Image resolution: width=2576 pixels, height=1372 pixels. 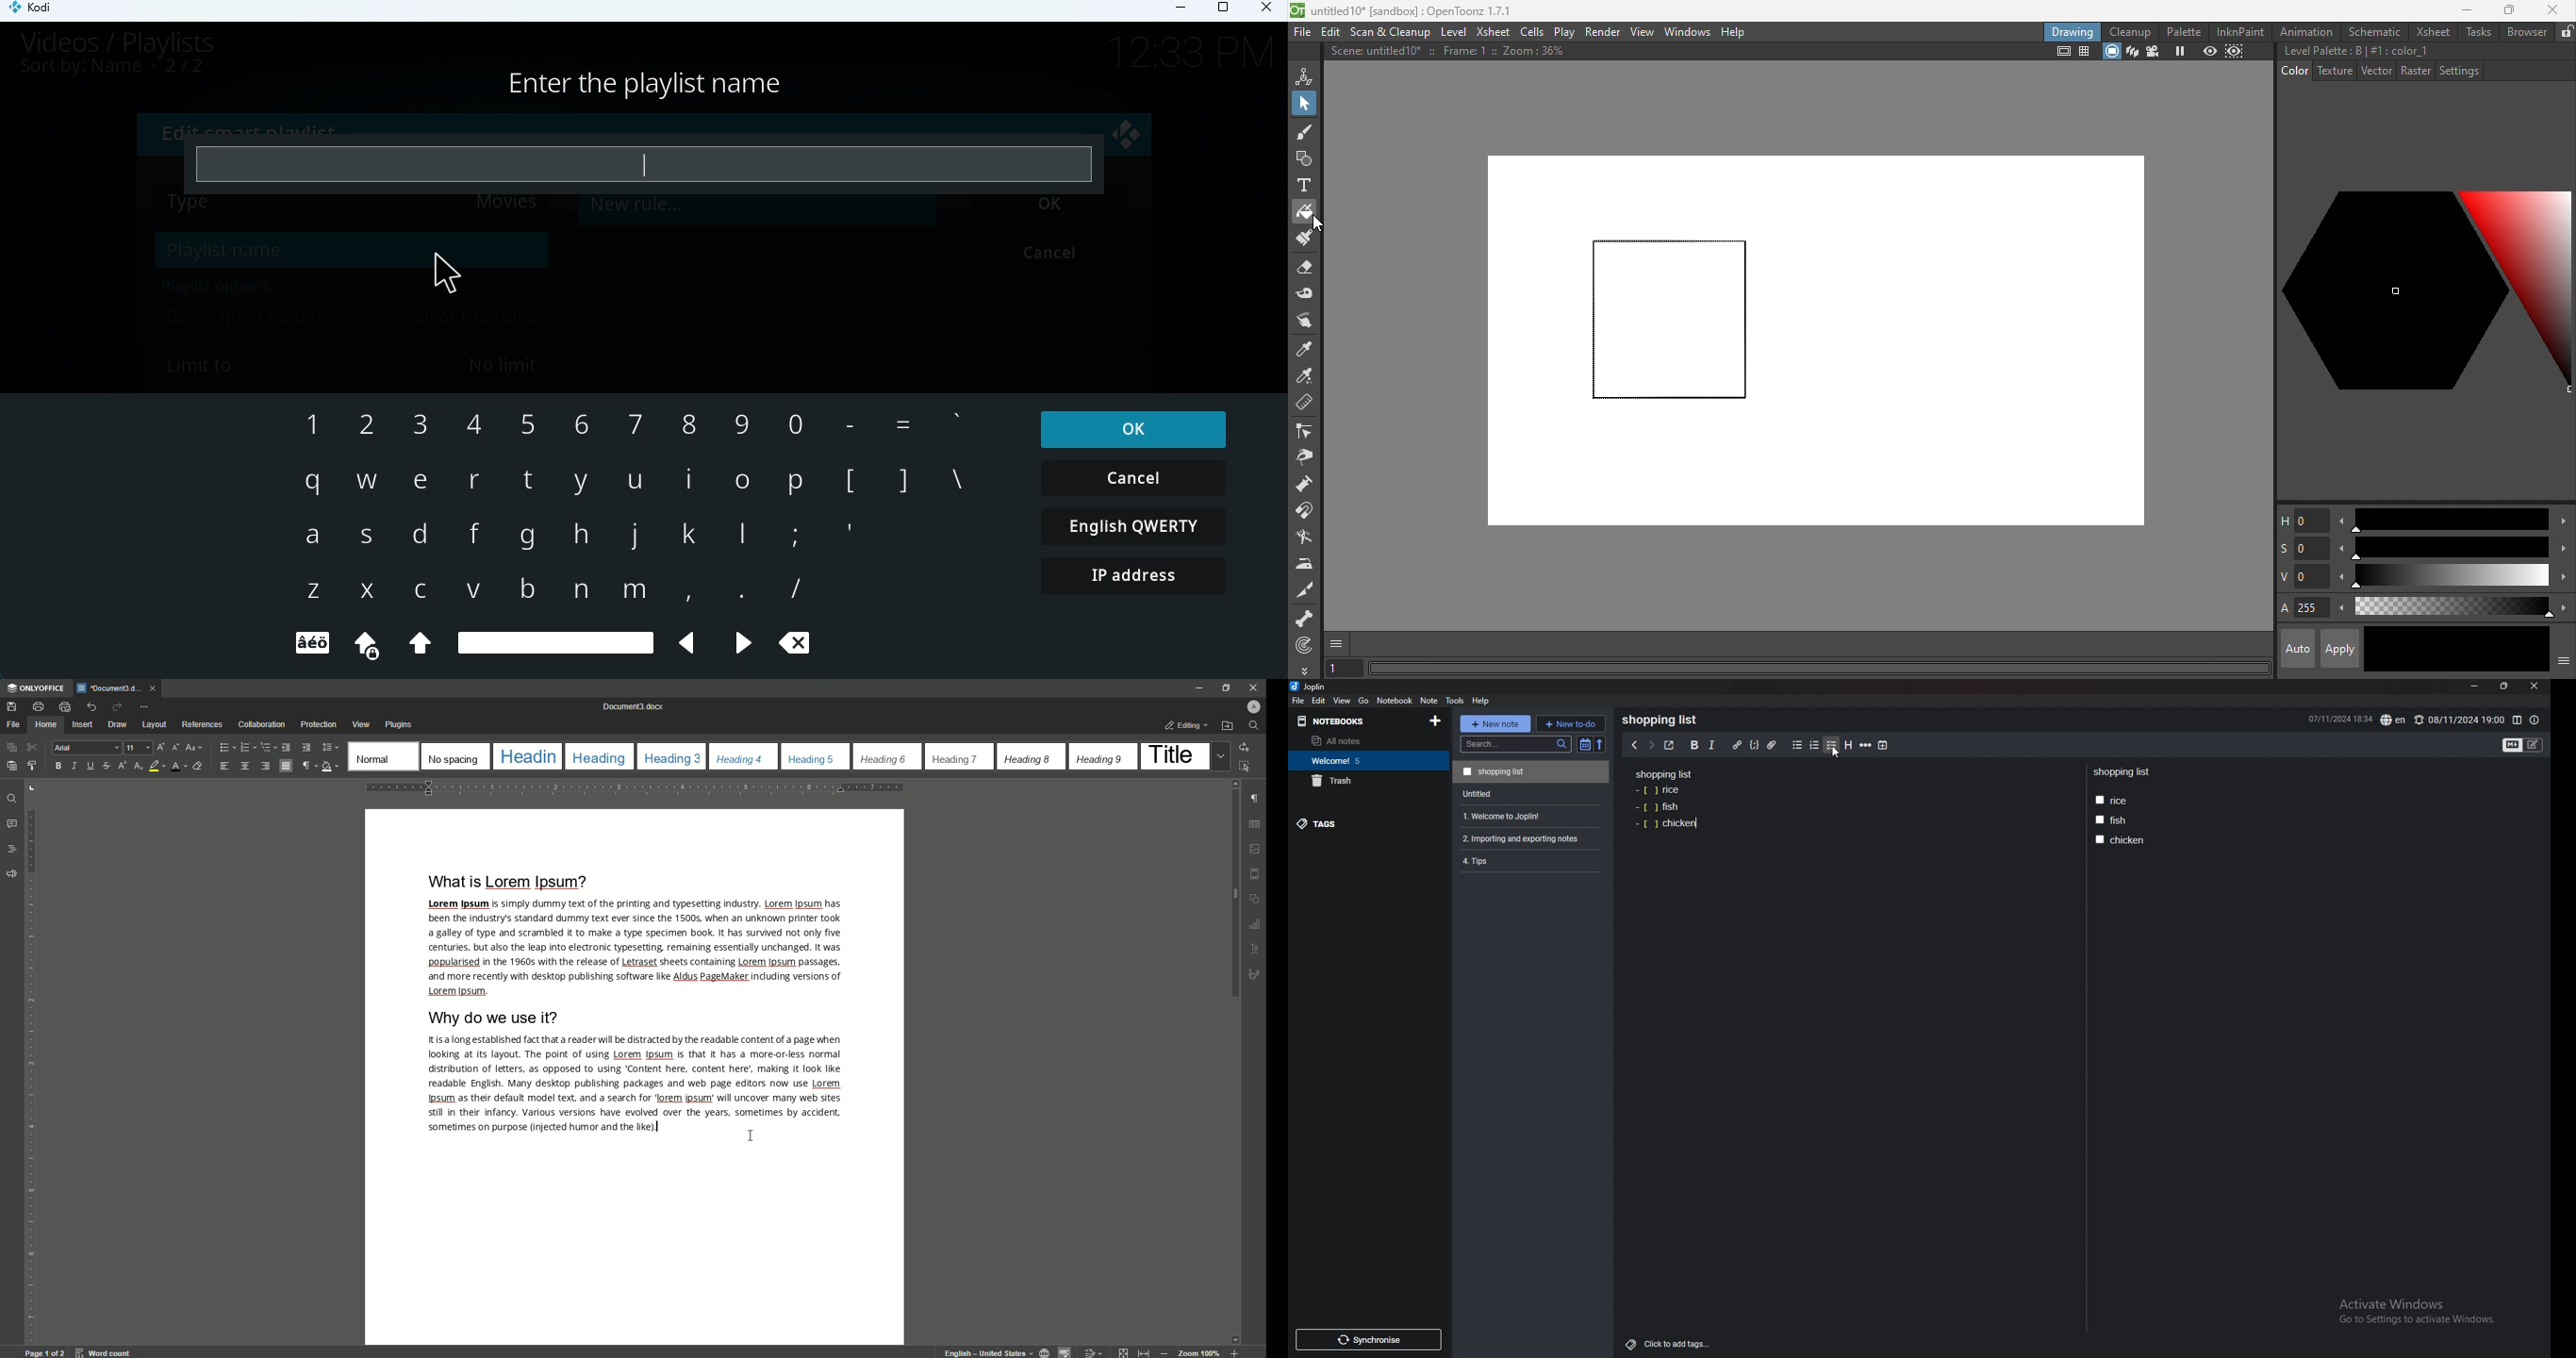 I want to click on notebooks, so click(x=1349, y=722).